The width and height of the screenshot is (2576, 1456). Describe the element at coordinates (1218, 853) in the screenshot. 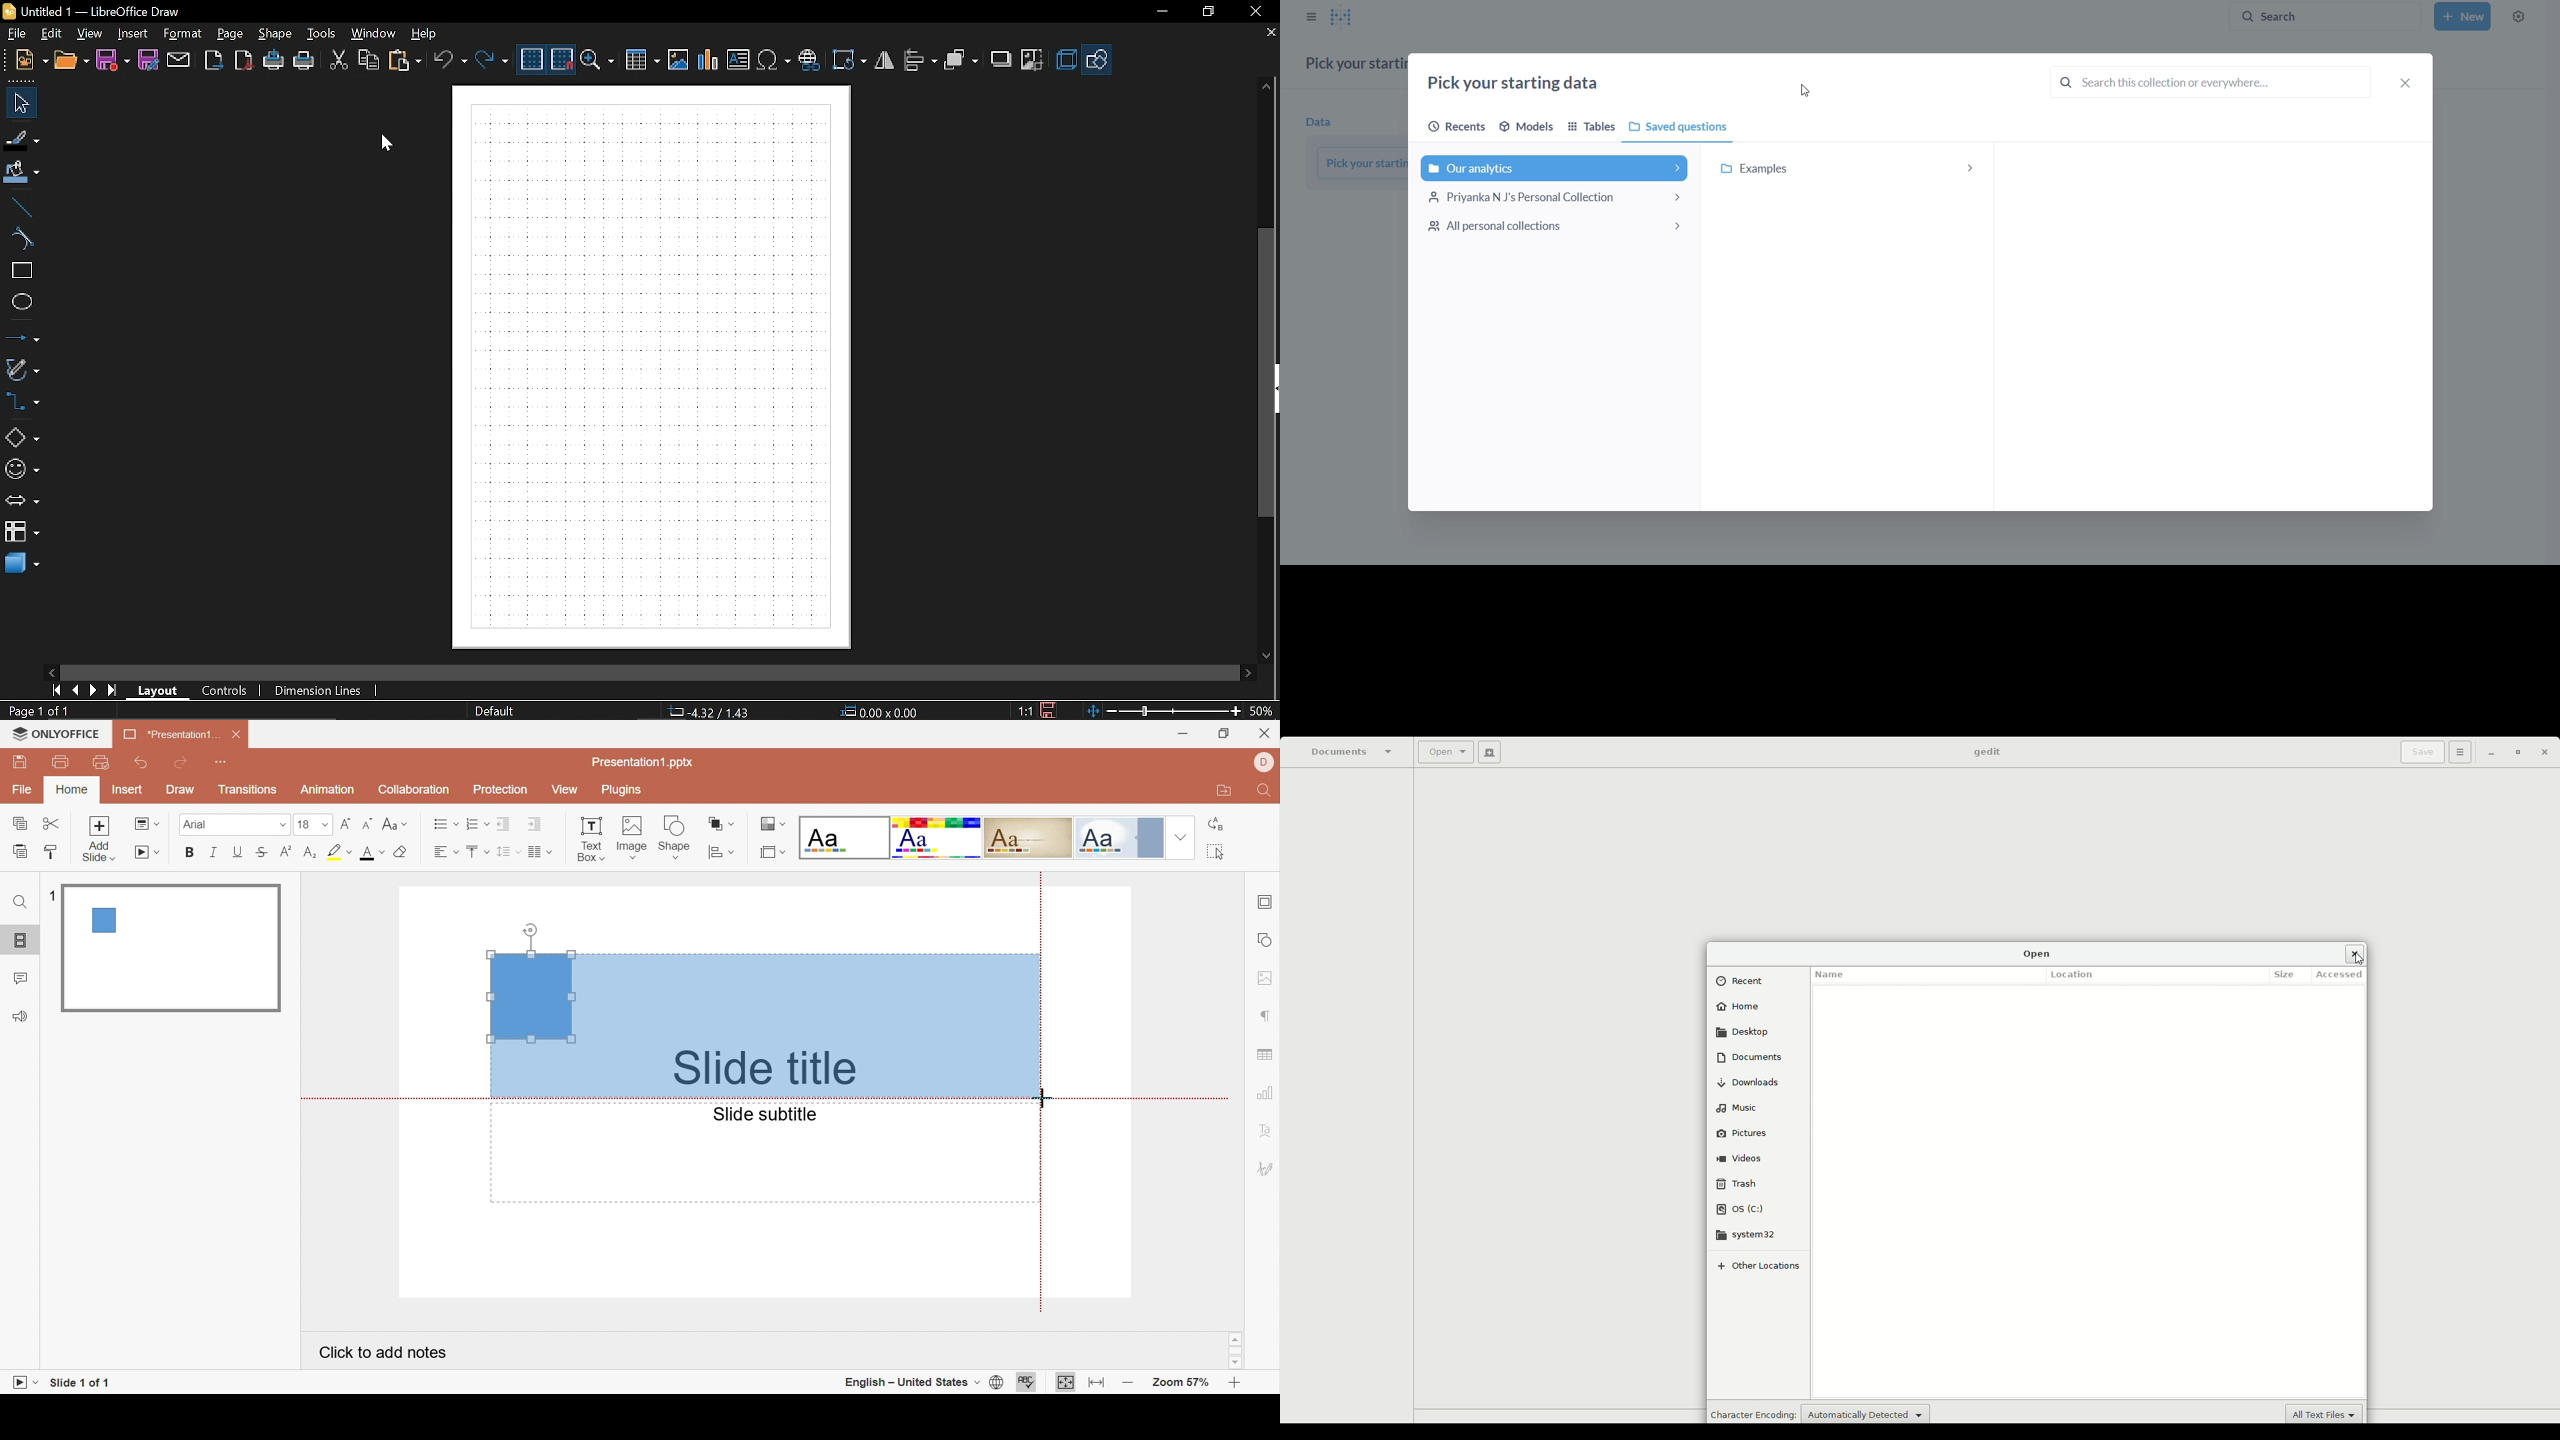

I see `Select all` at that location.